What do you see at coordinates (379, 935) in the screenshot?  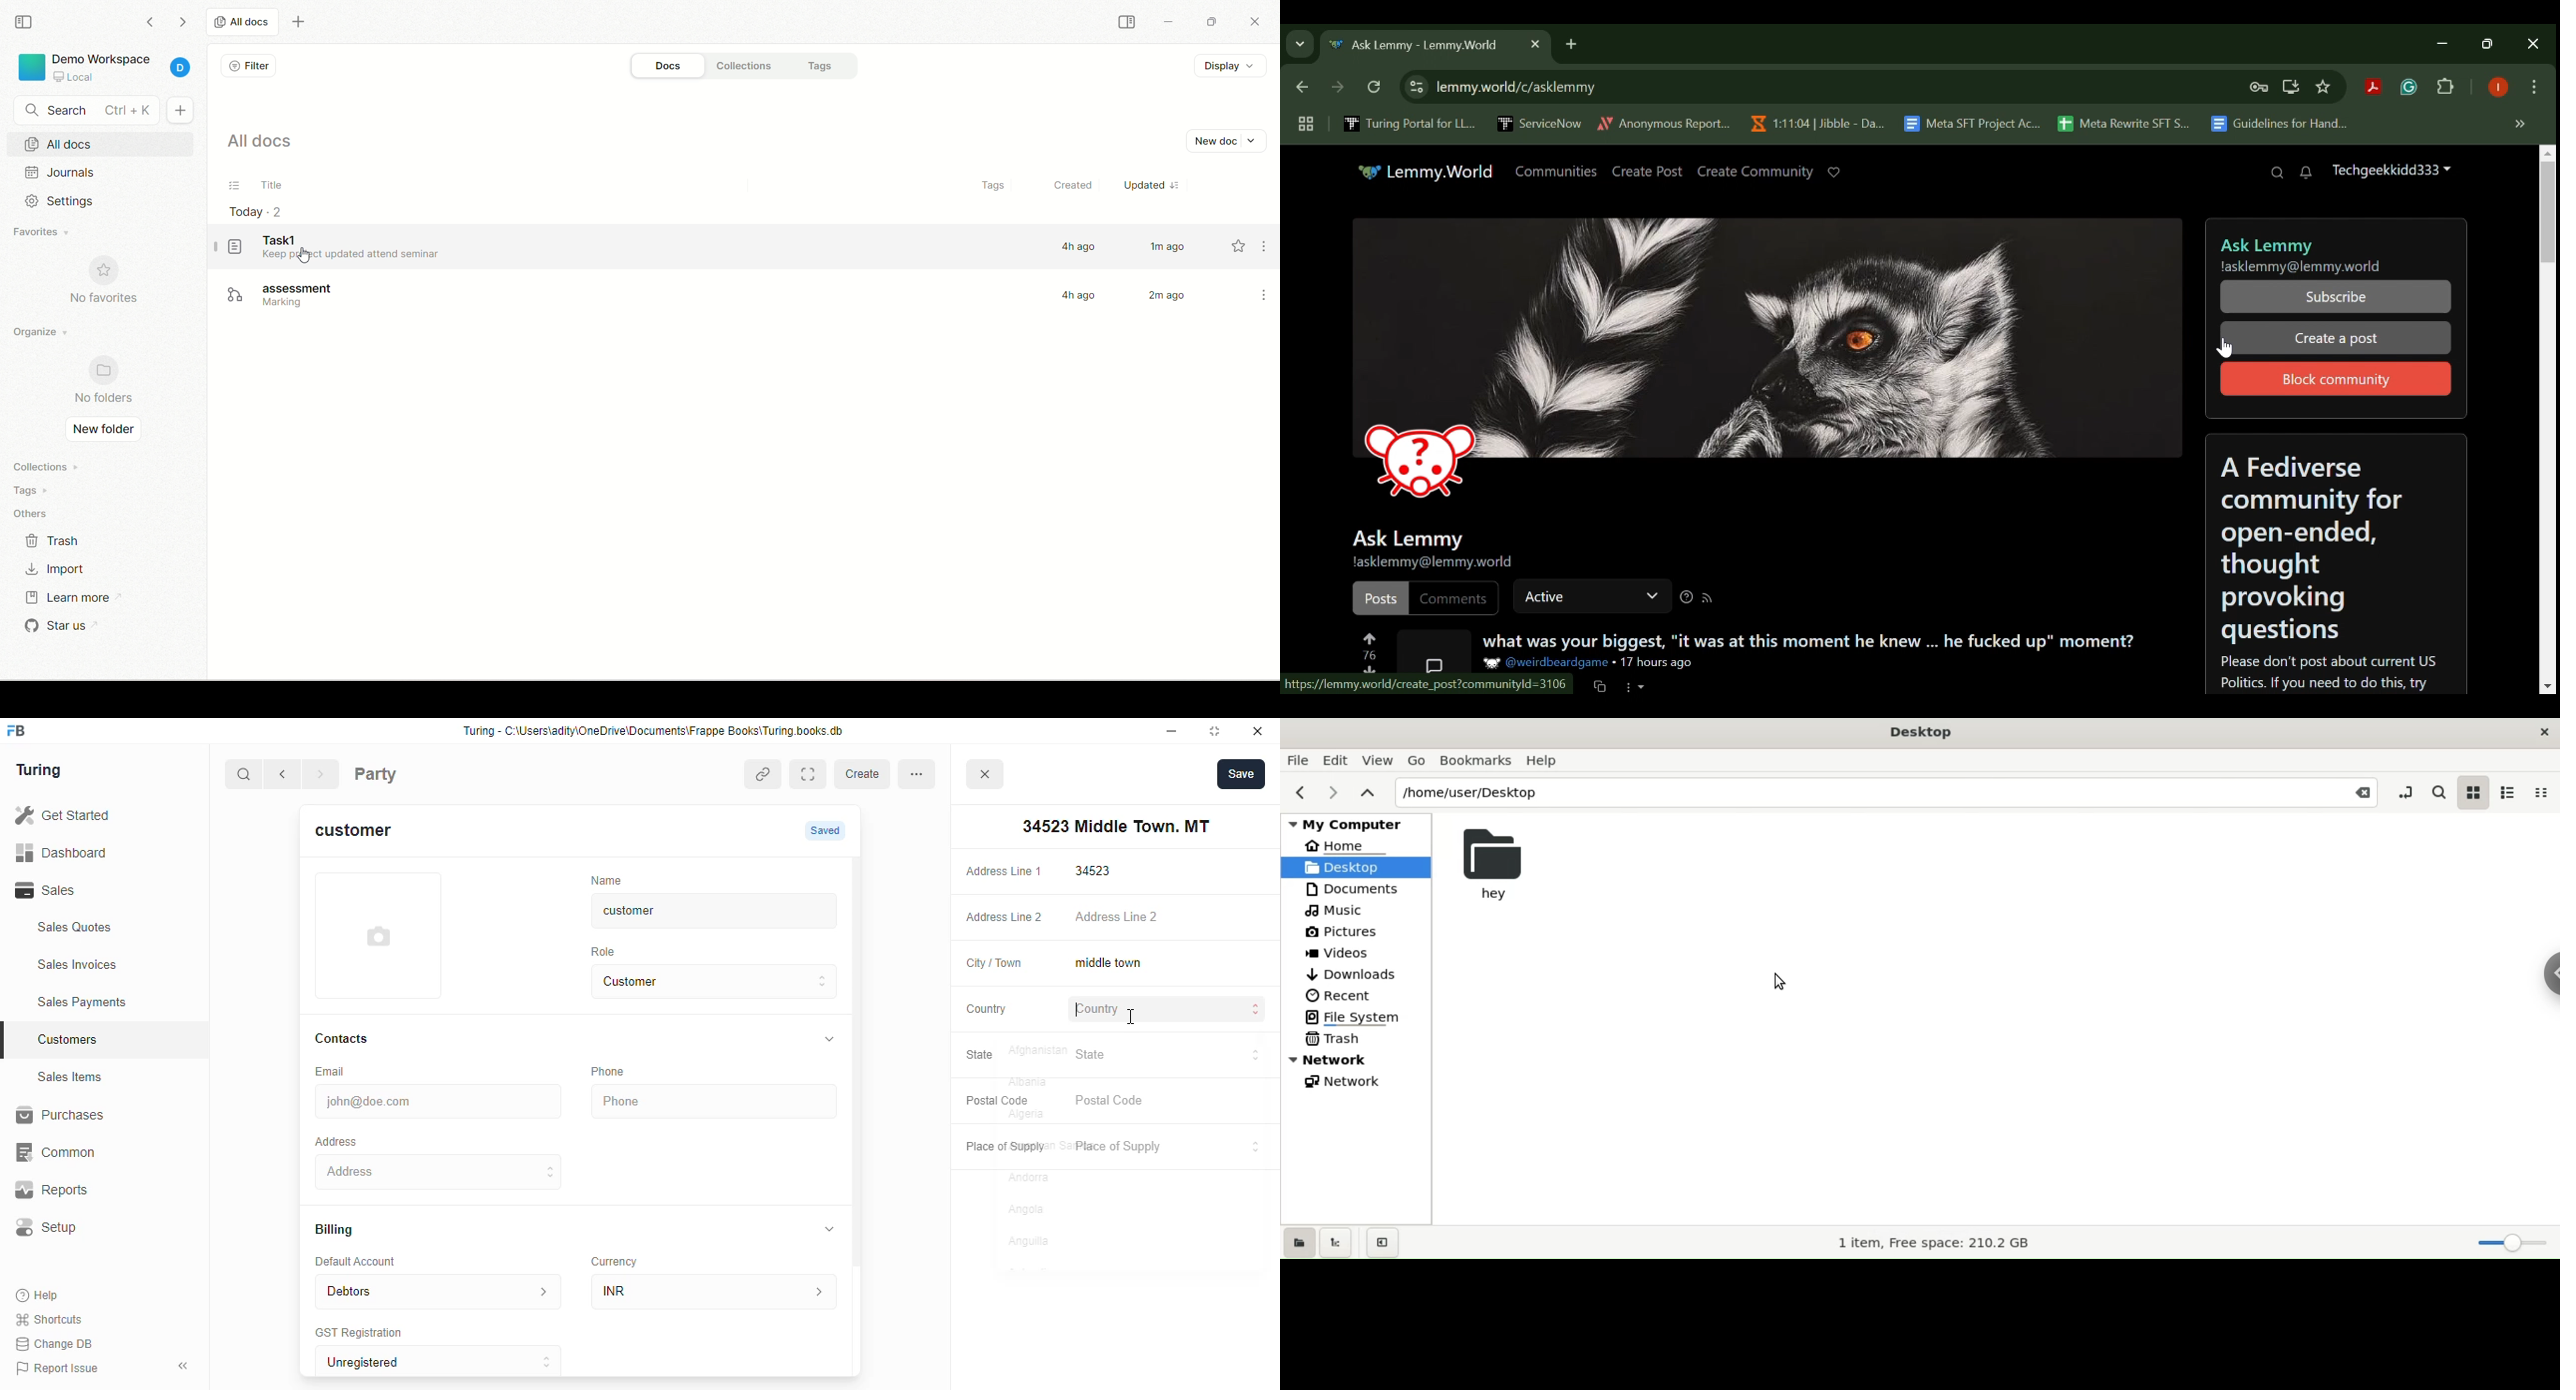 I see `add profile photo` at bounding box center [379, 935].